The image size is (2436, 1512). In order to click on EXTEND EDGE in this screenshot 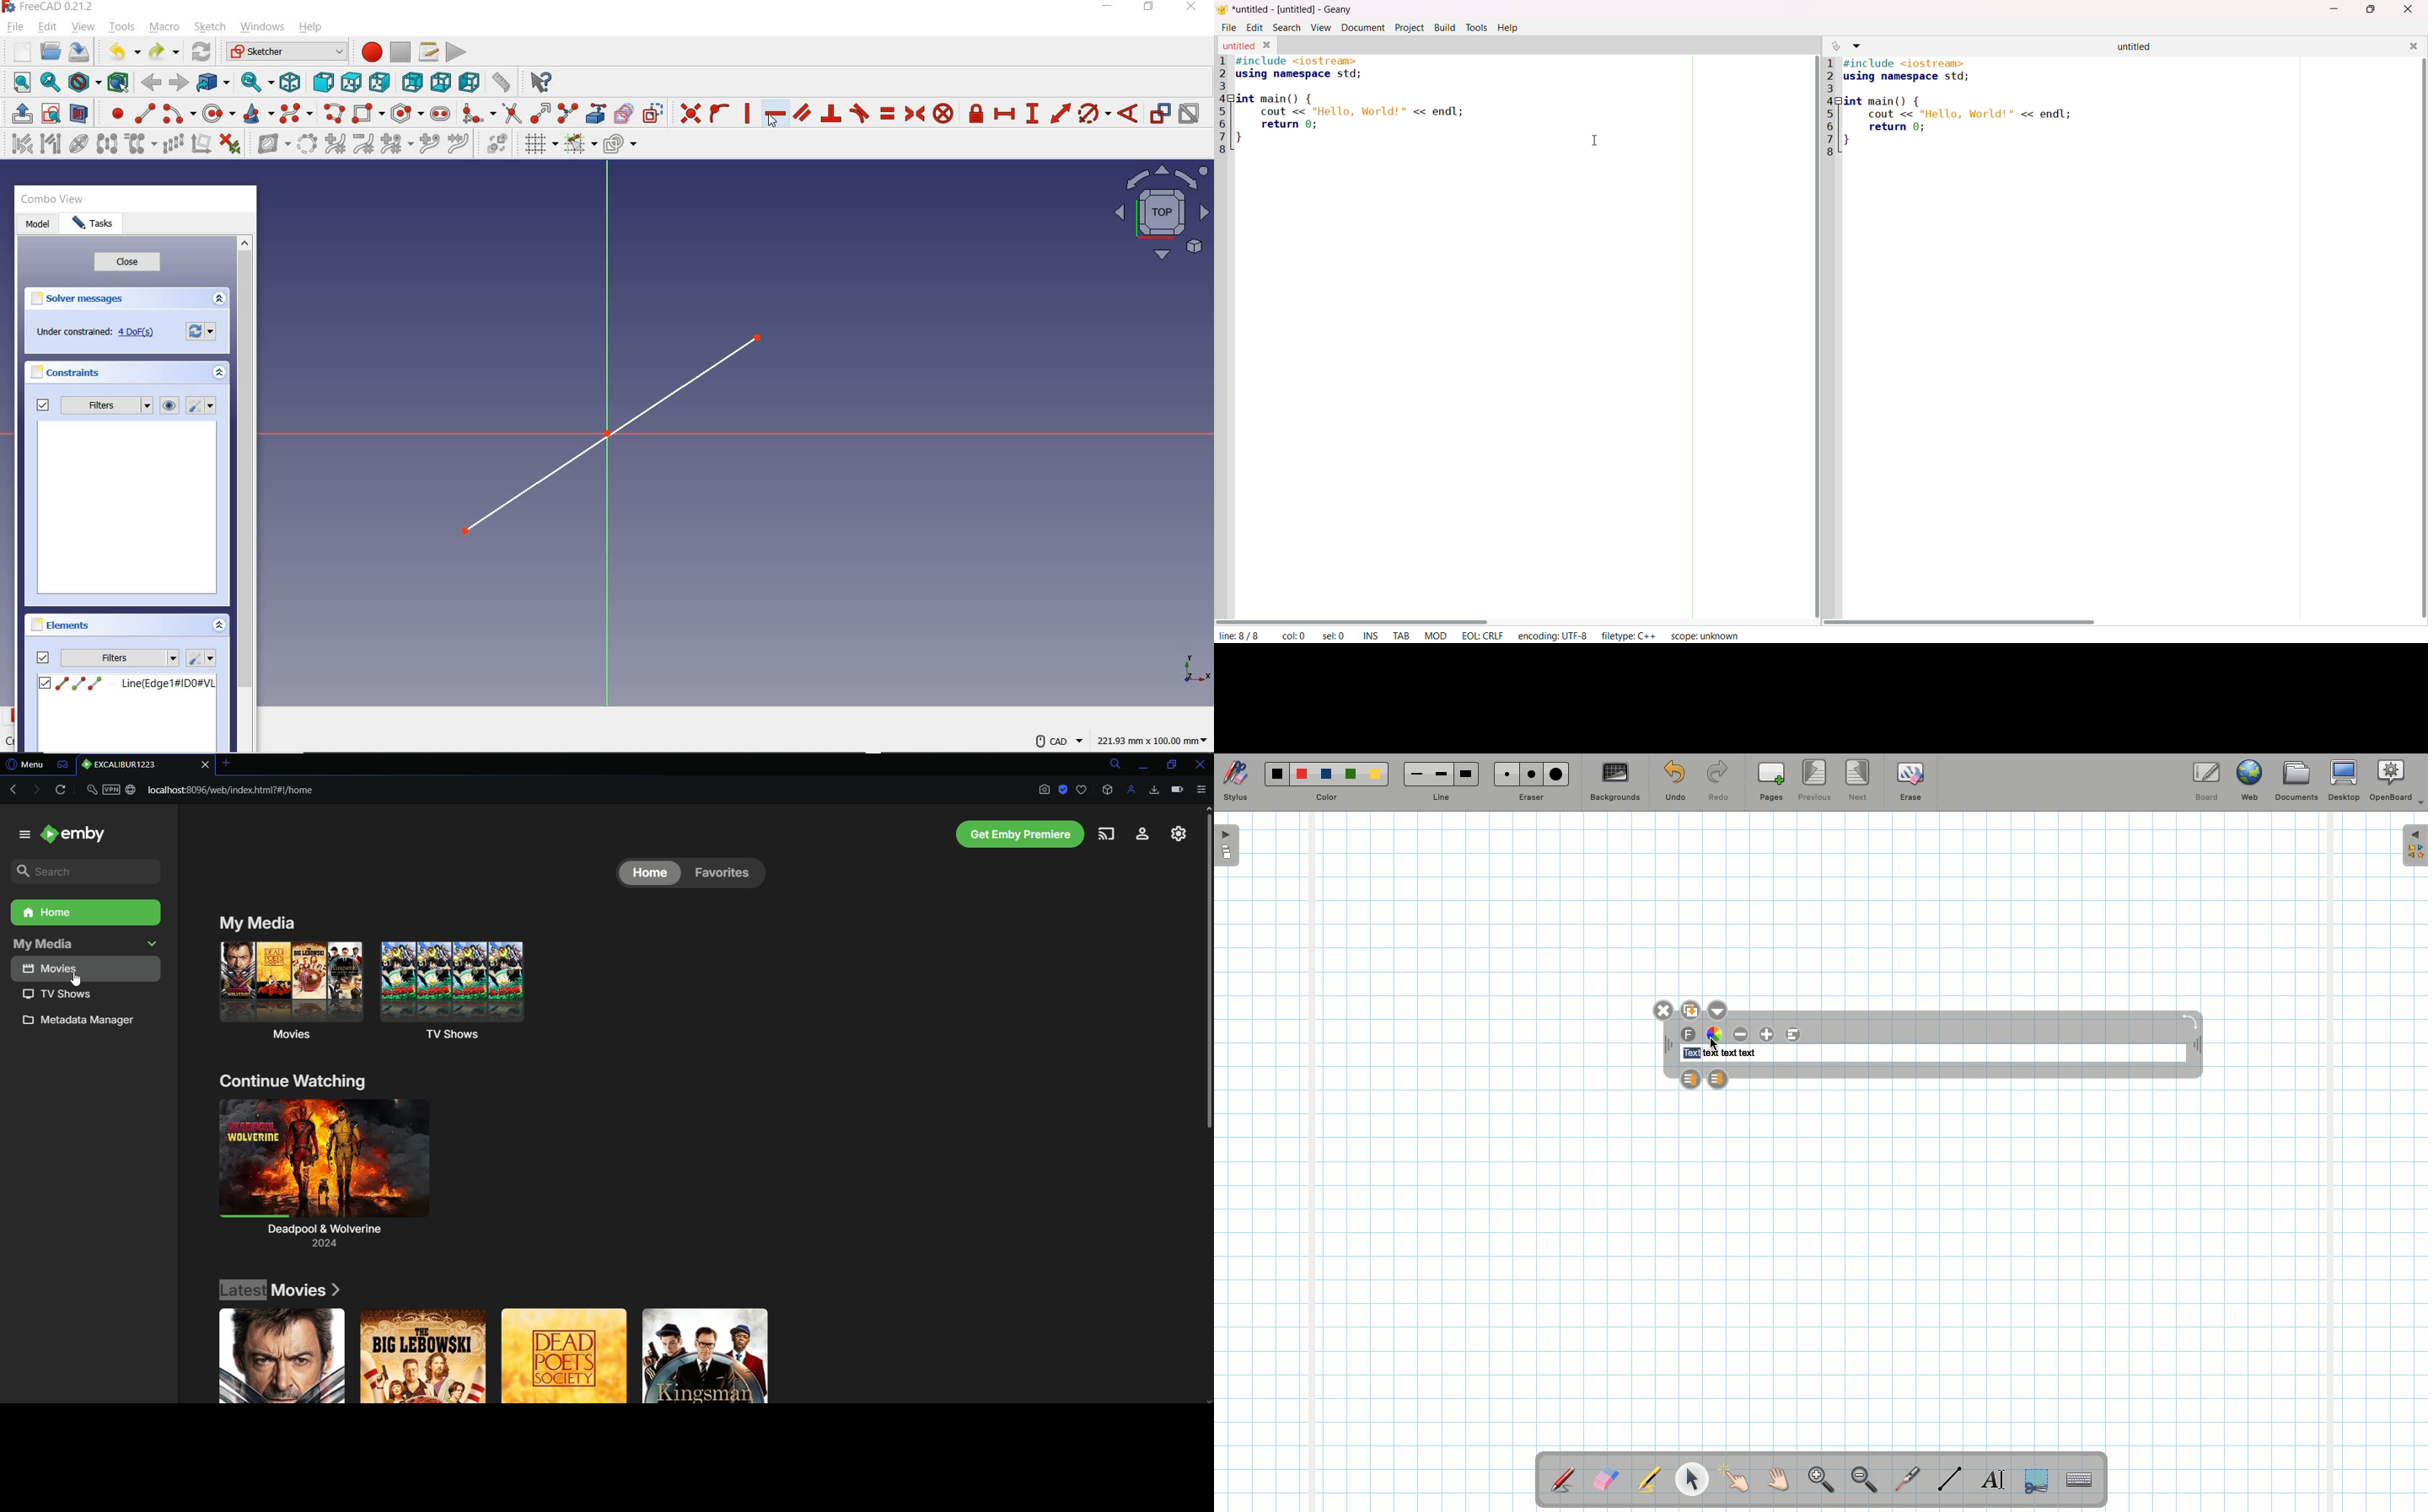, I will do `click(540, 111)`.